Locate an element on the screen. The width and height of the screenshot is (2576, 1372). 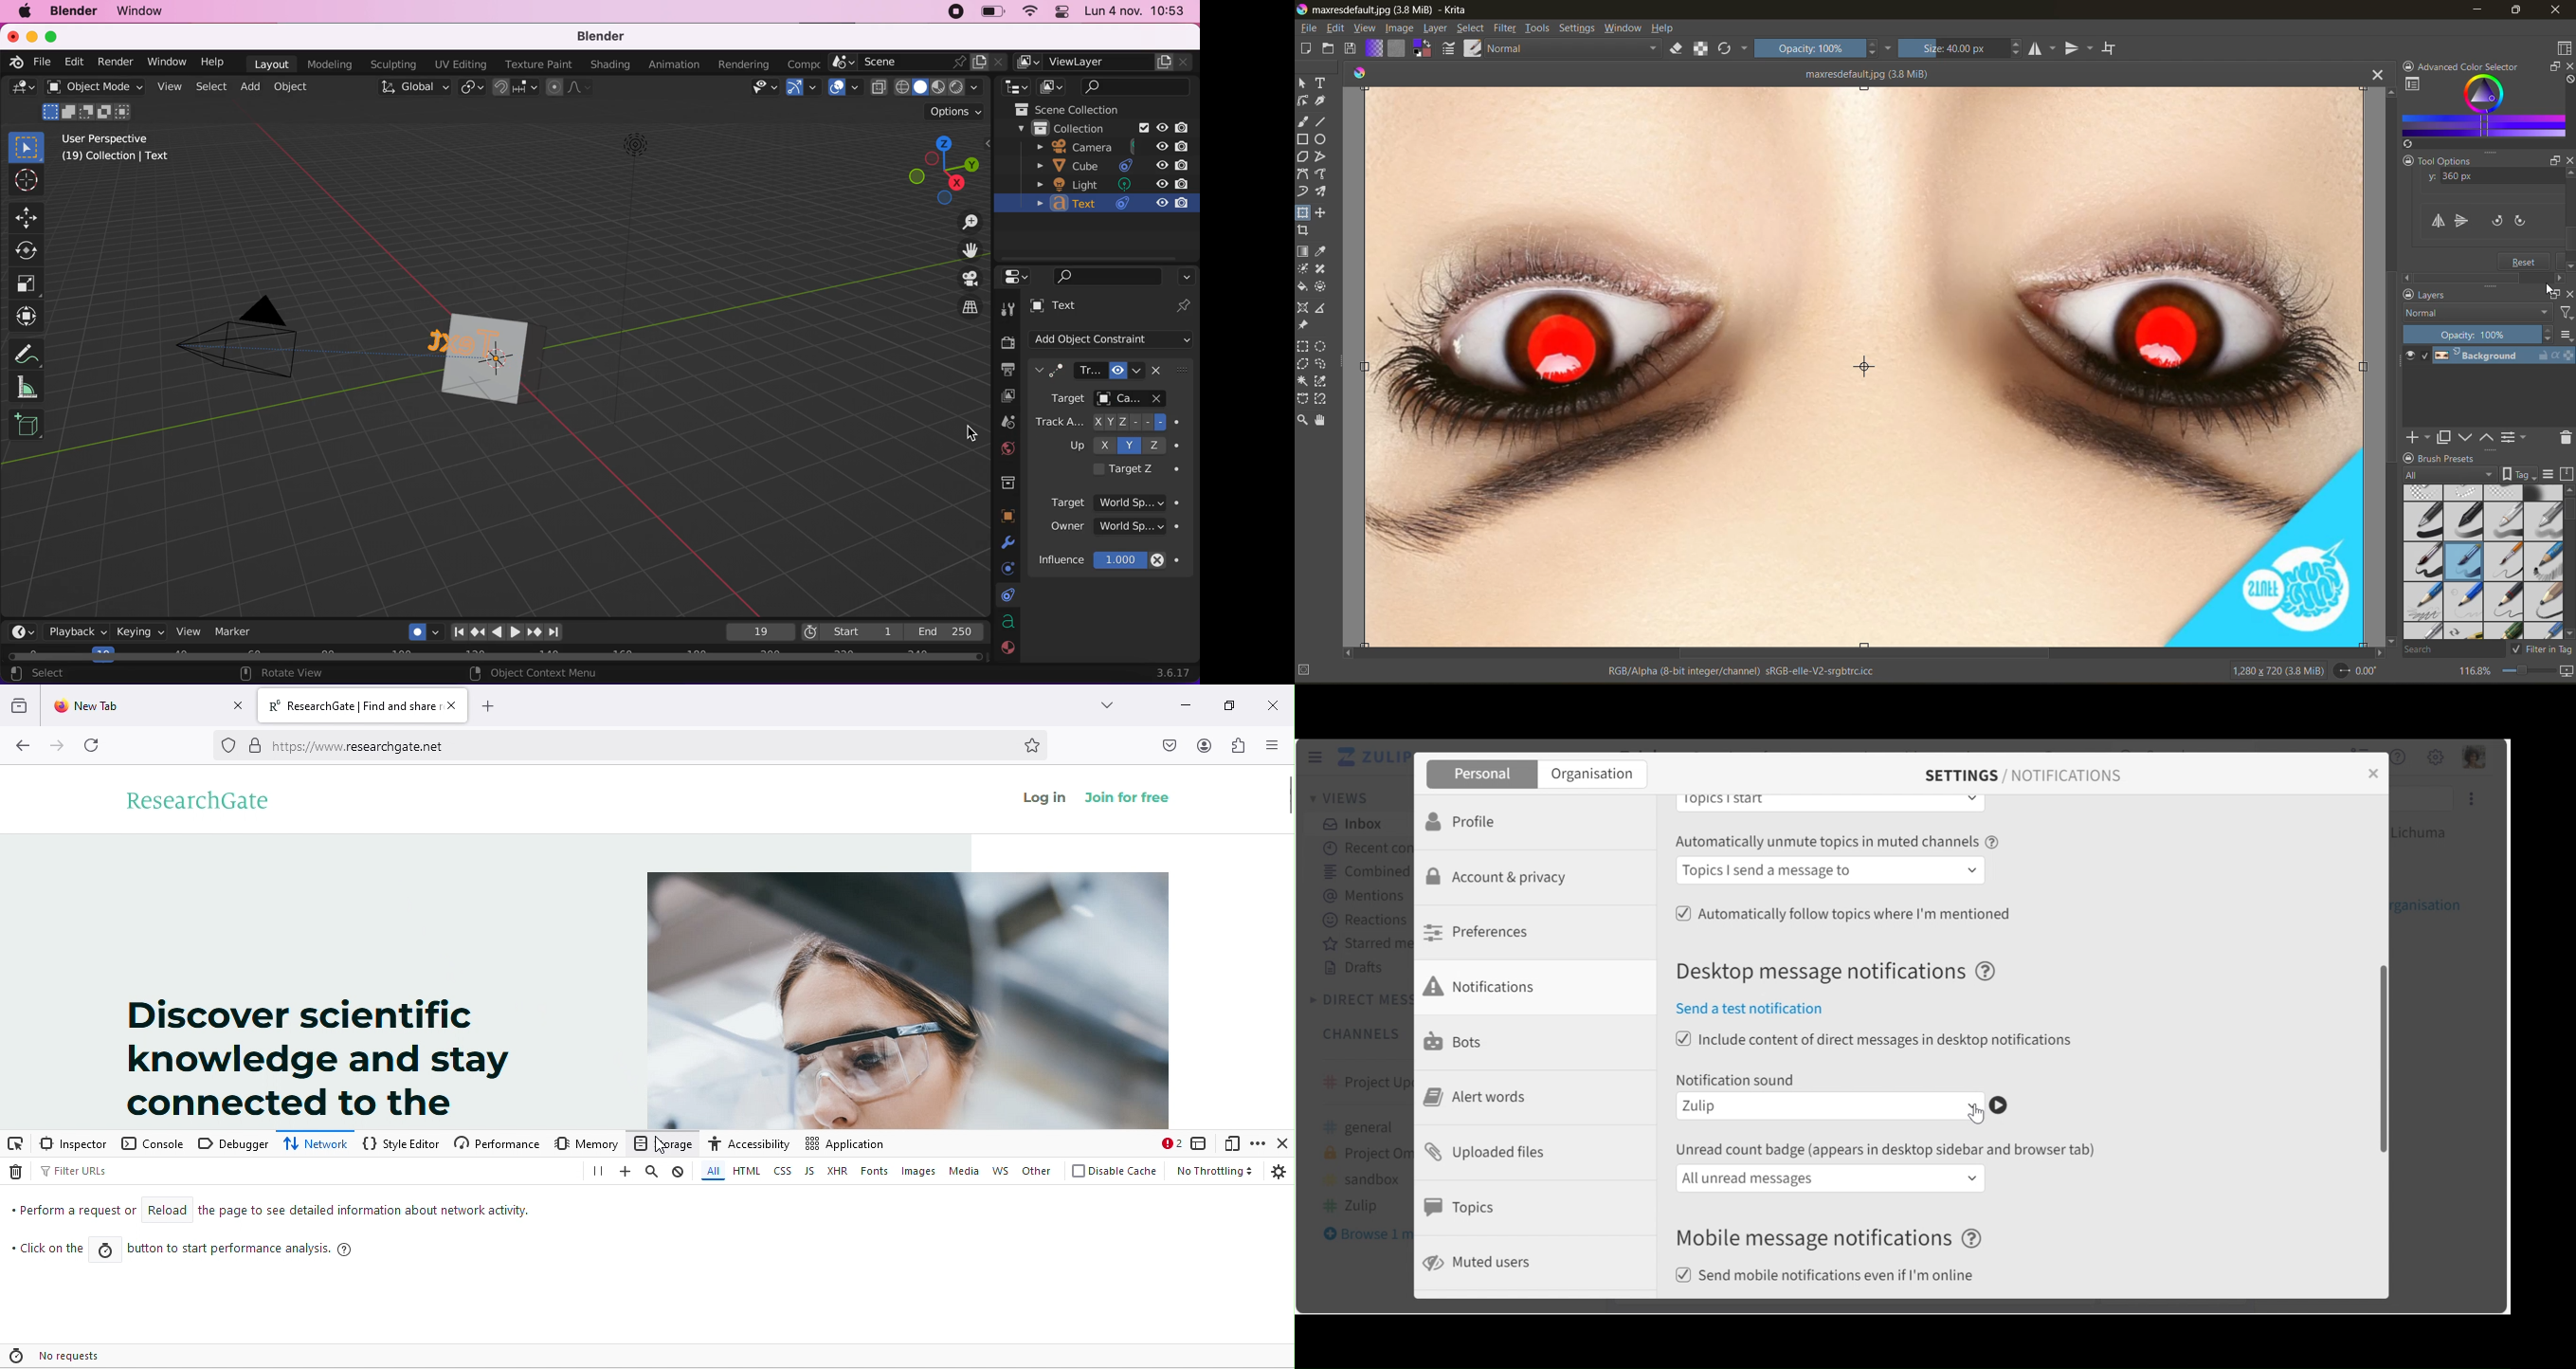
(un)select Automatically follow topics where I am mentioned is located at coordinates (1843, 912).